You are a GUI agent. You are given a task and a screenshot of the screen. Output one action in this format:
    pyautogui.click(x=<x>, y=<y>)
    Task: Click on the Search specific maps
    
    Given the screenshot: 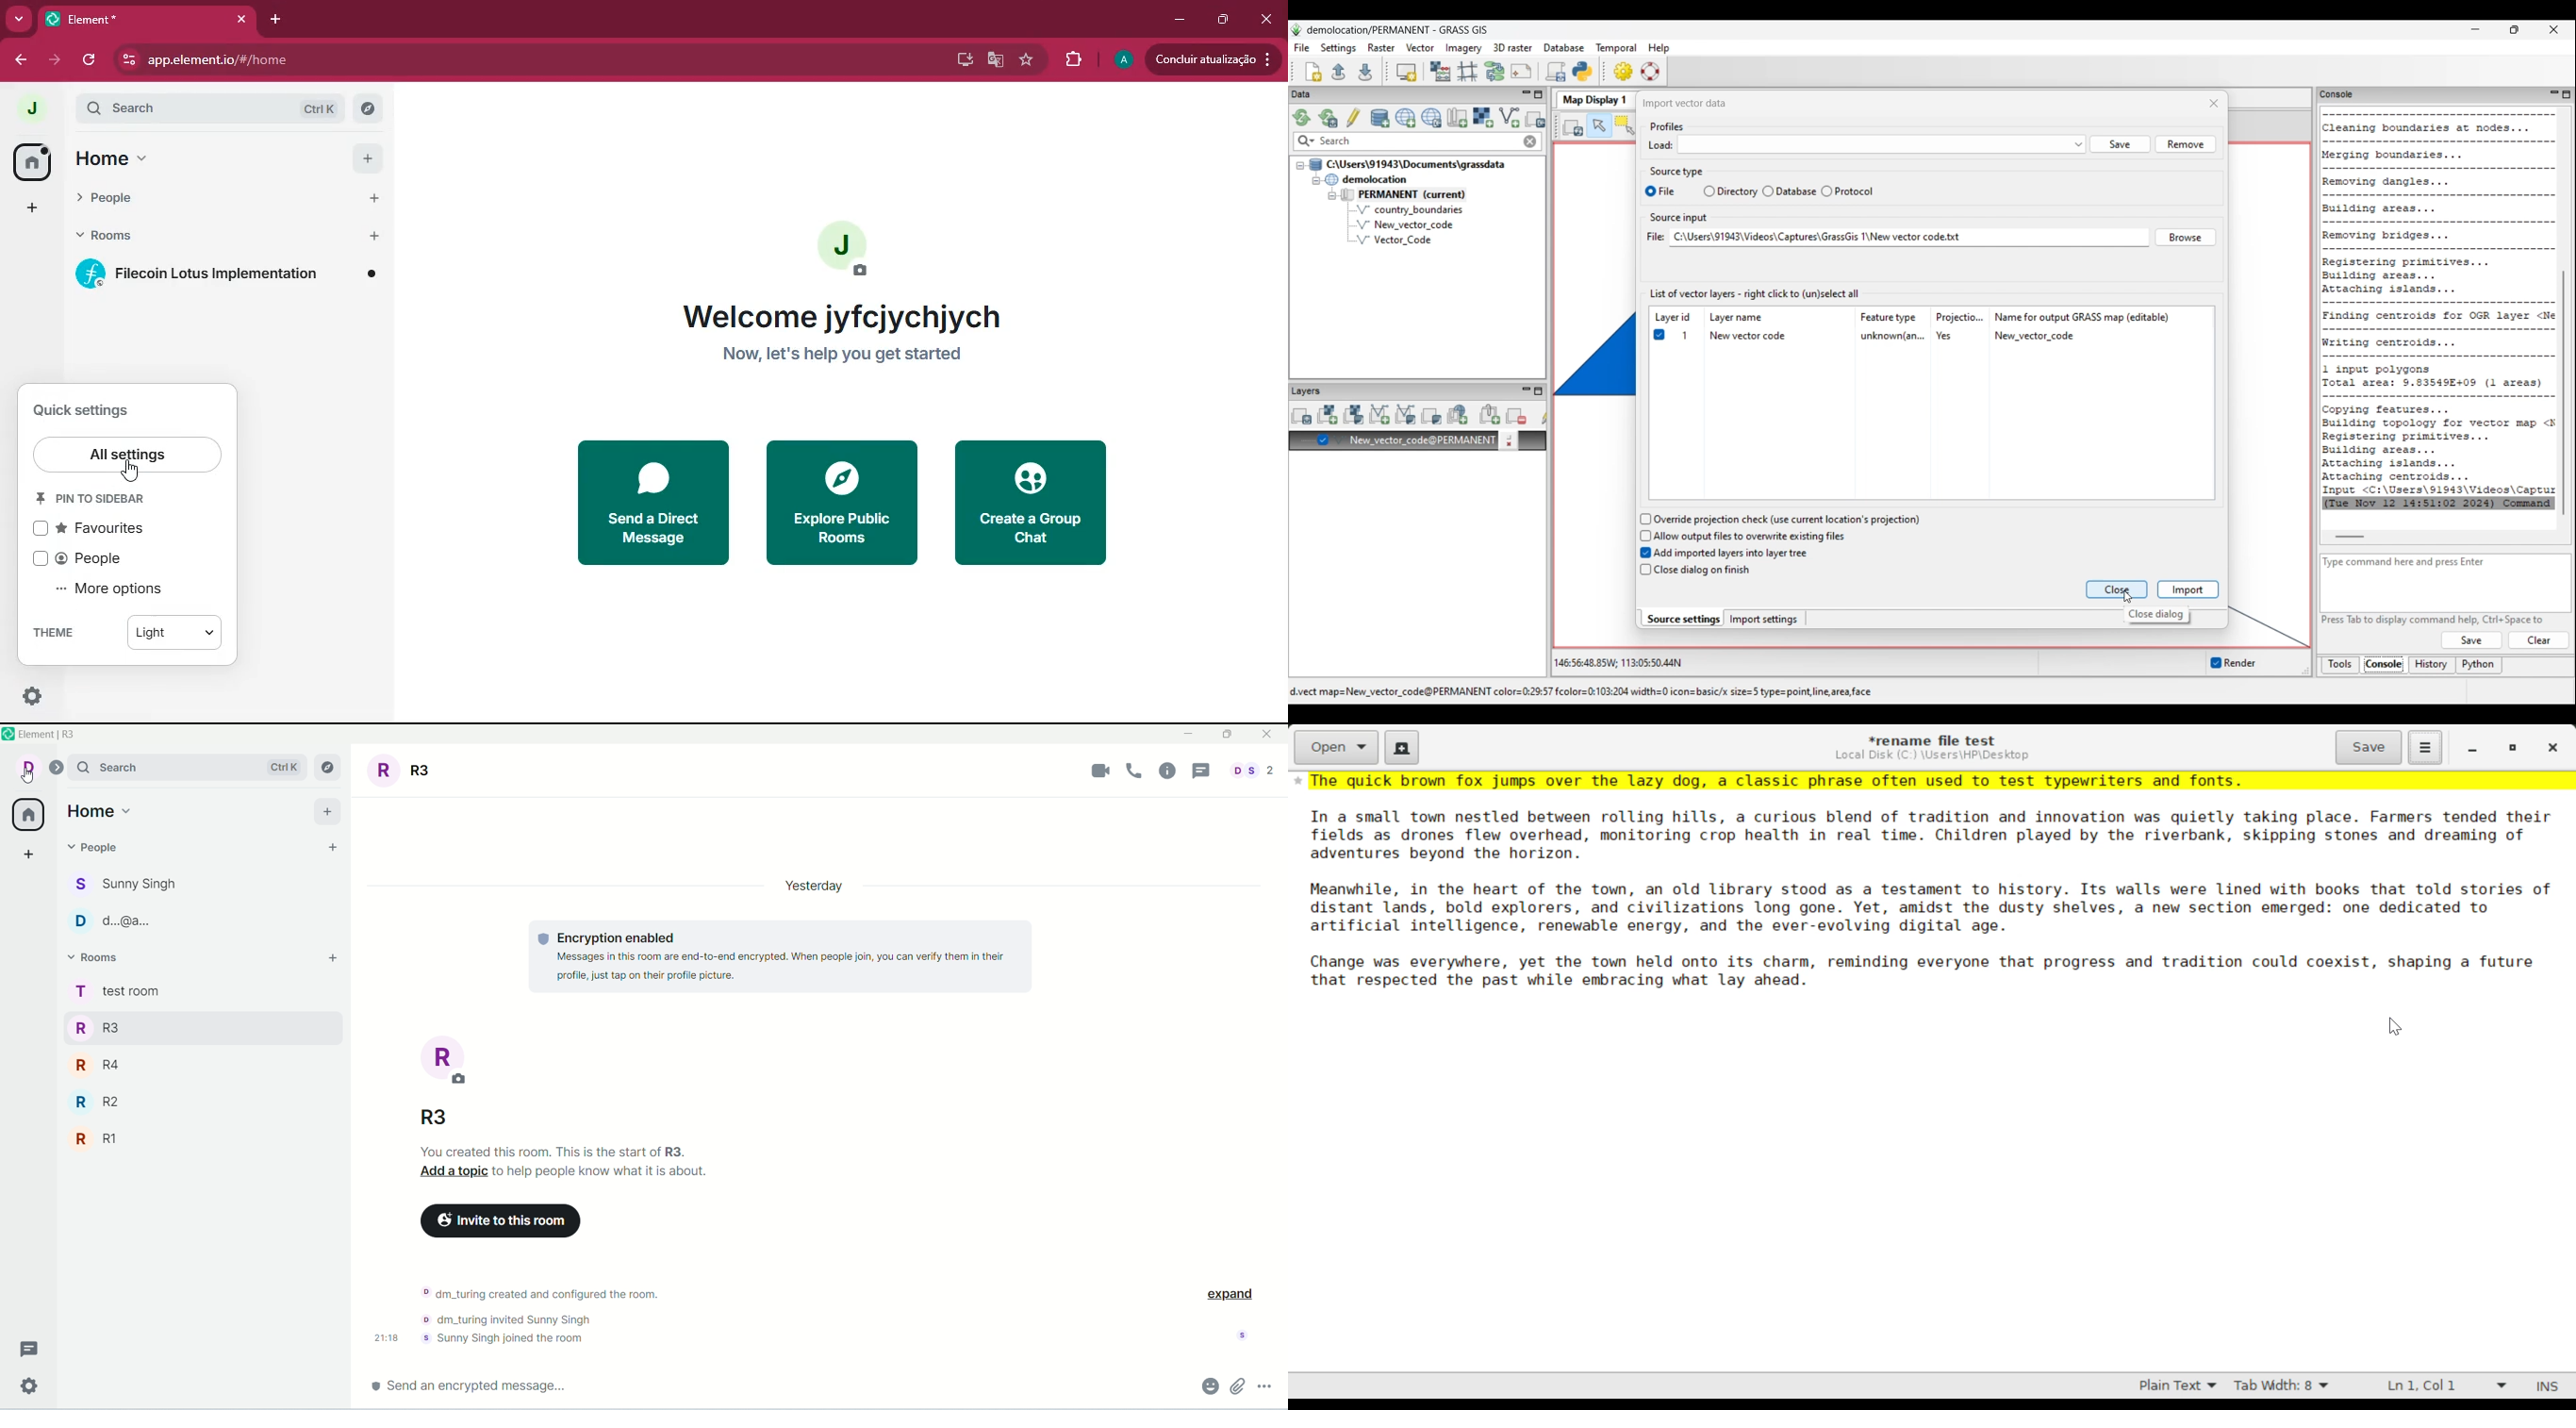 What is the action you would take?
    pyautogui.click(x=1305, y=142)
    